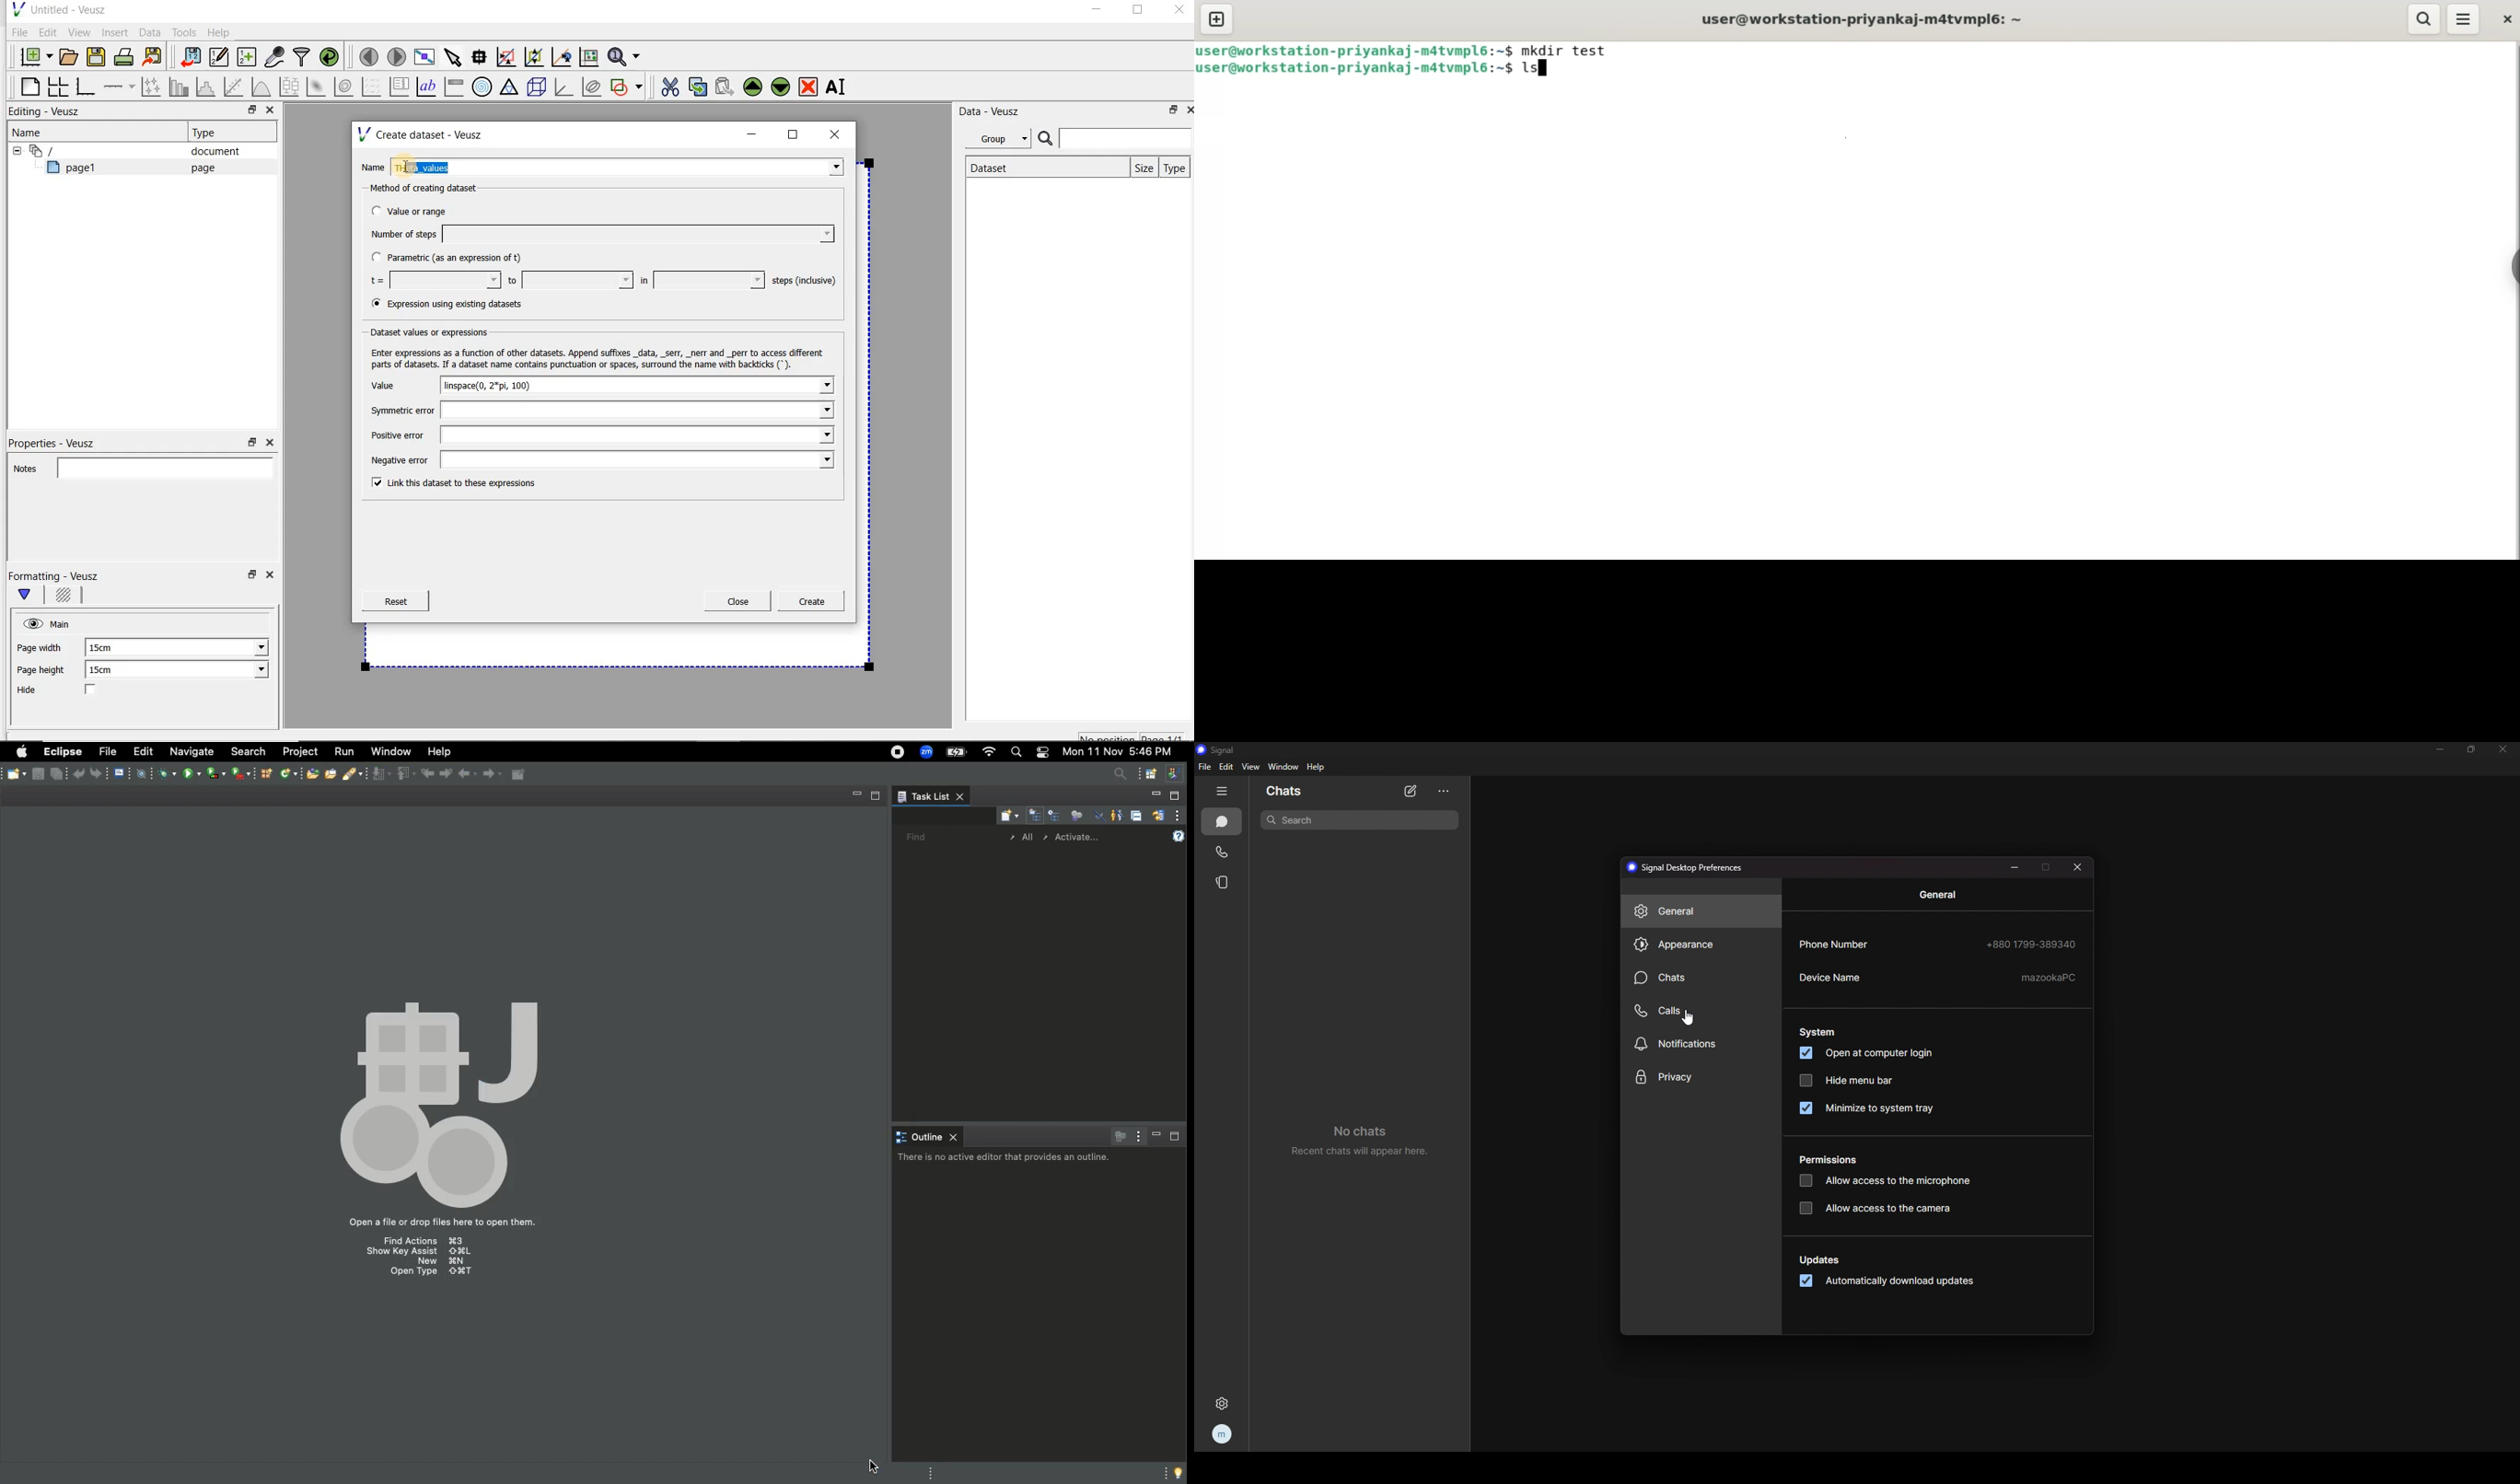 This screenshot has height=1484, width=2520. I want to click on restore down, so click(250, 579).